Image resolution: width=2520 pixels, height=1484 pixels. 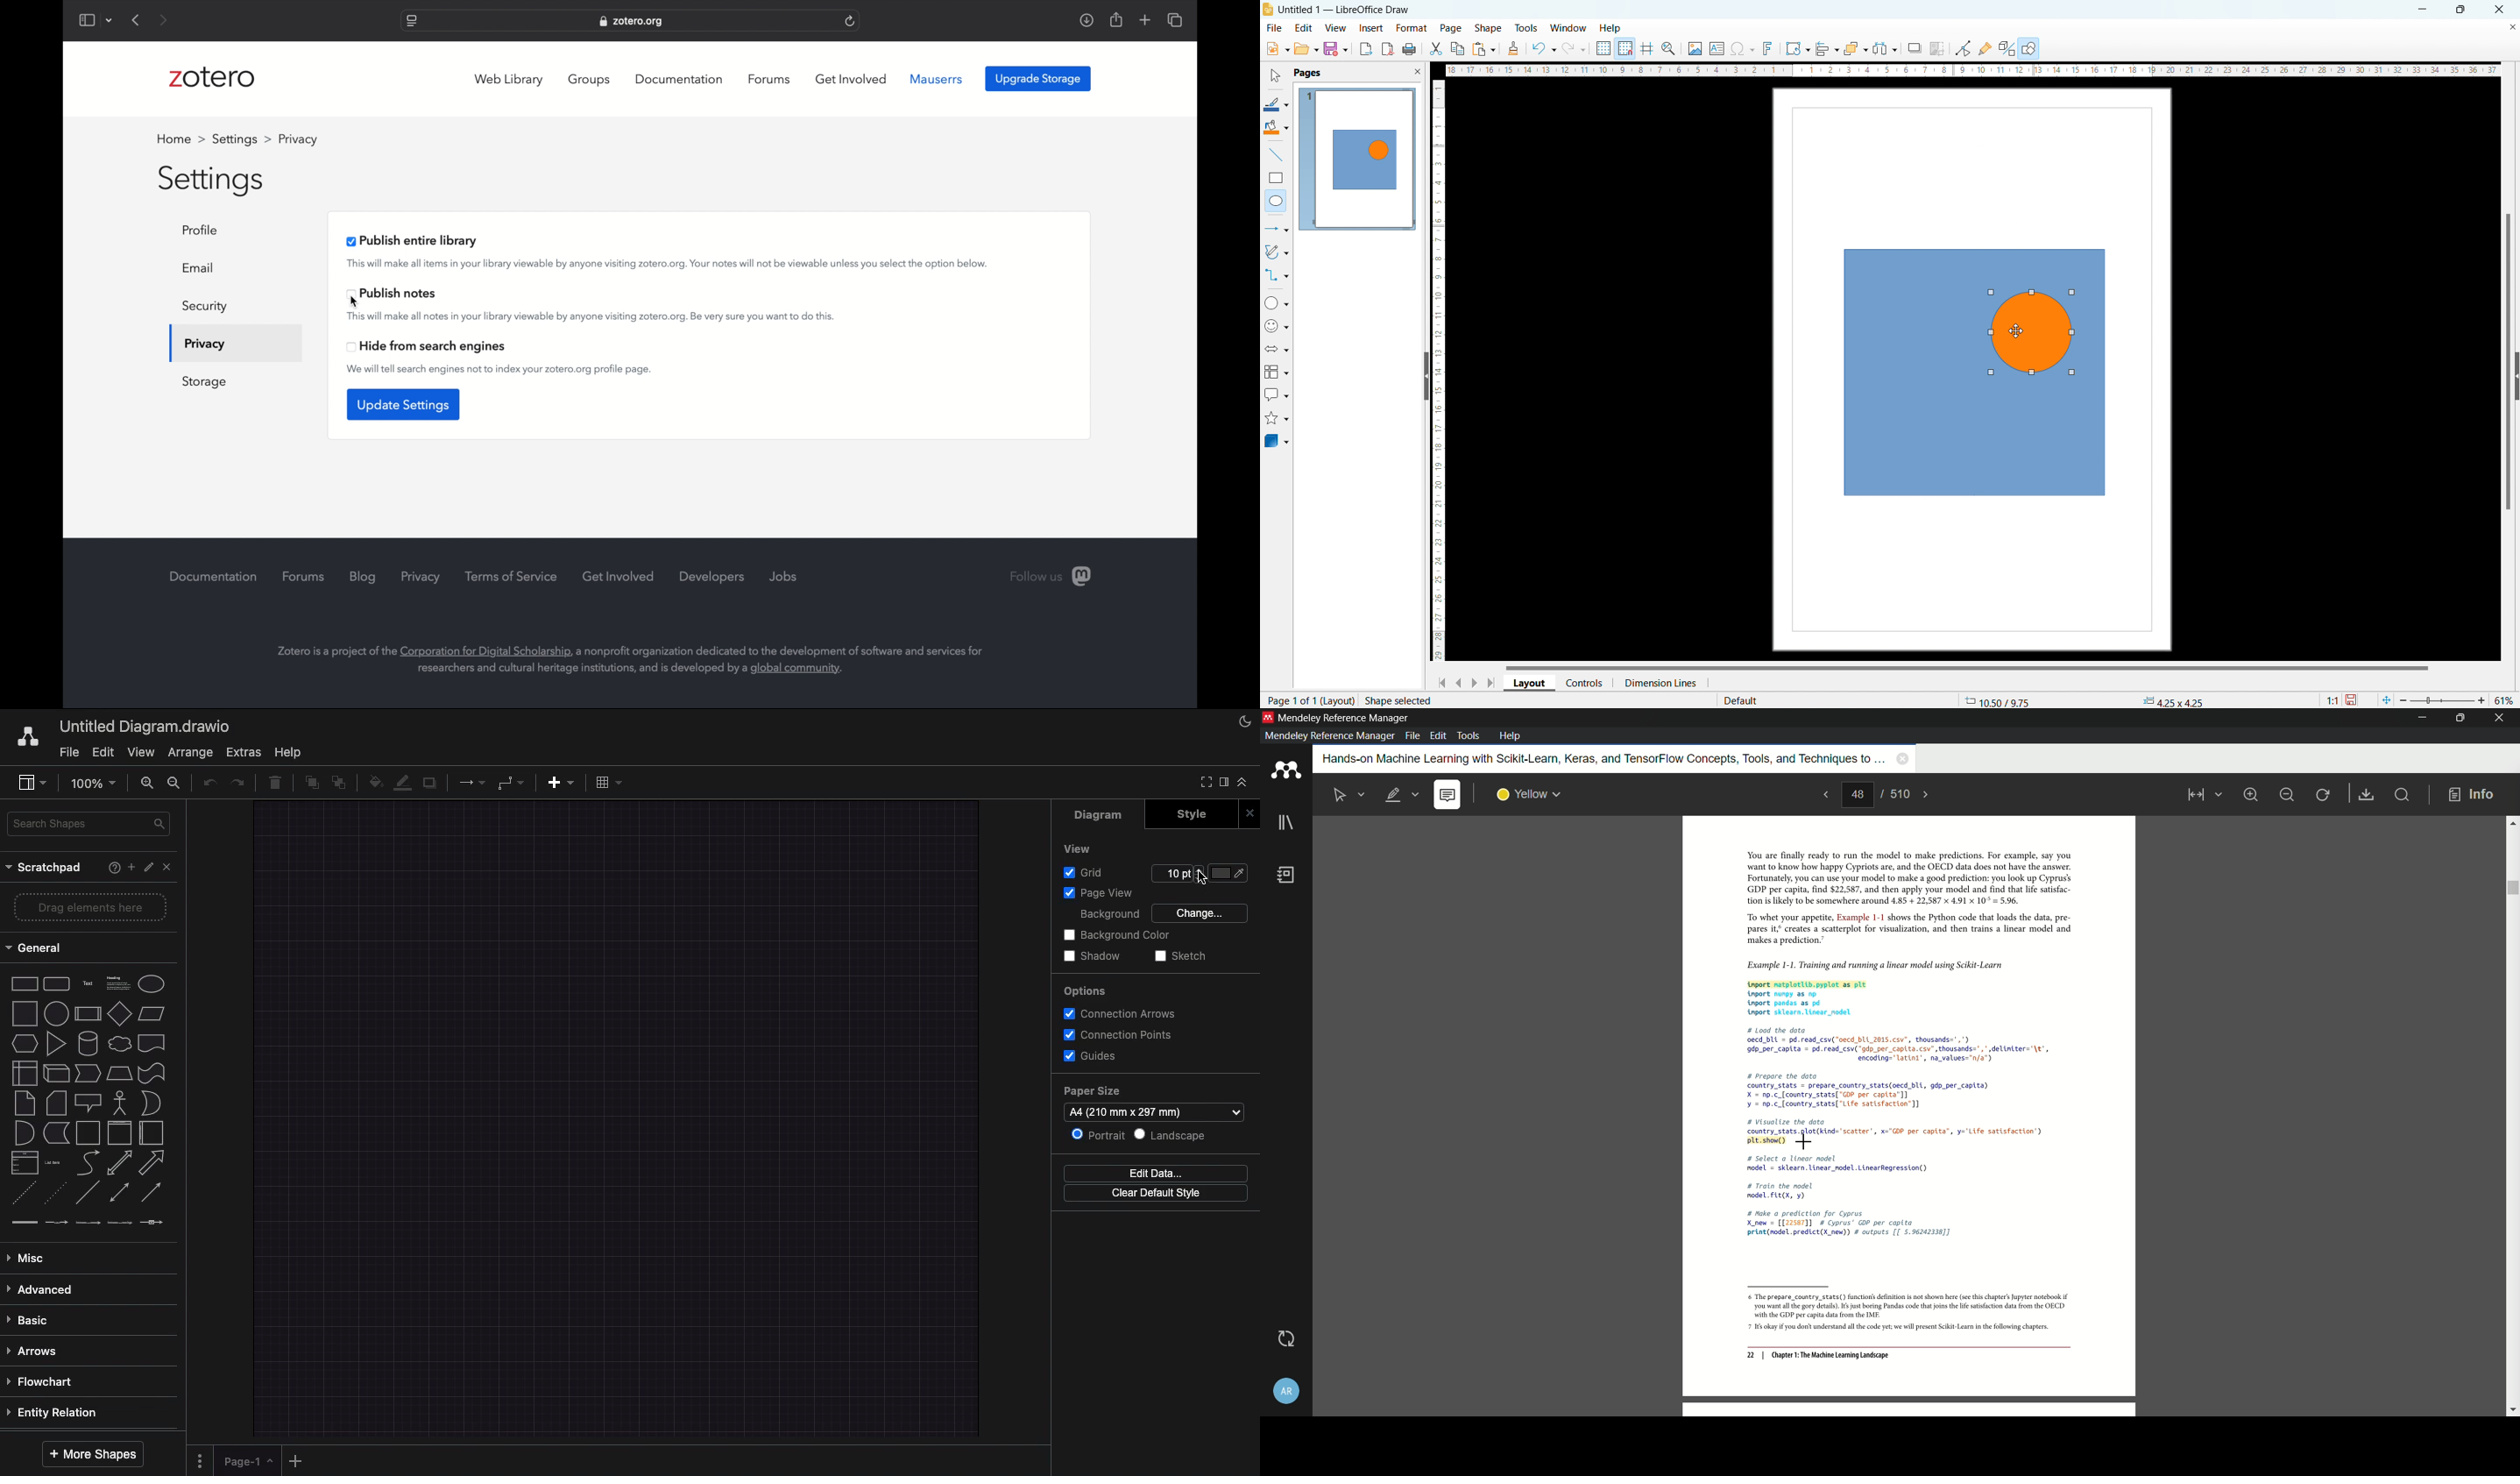 I want to click on current page, so click(x=1289, y=700).